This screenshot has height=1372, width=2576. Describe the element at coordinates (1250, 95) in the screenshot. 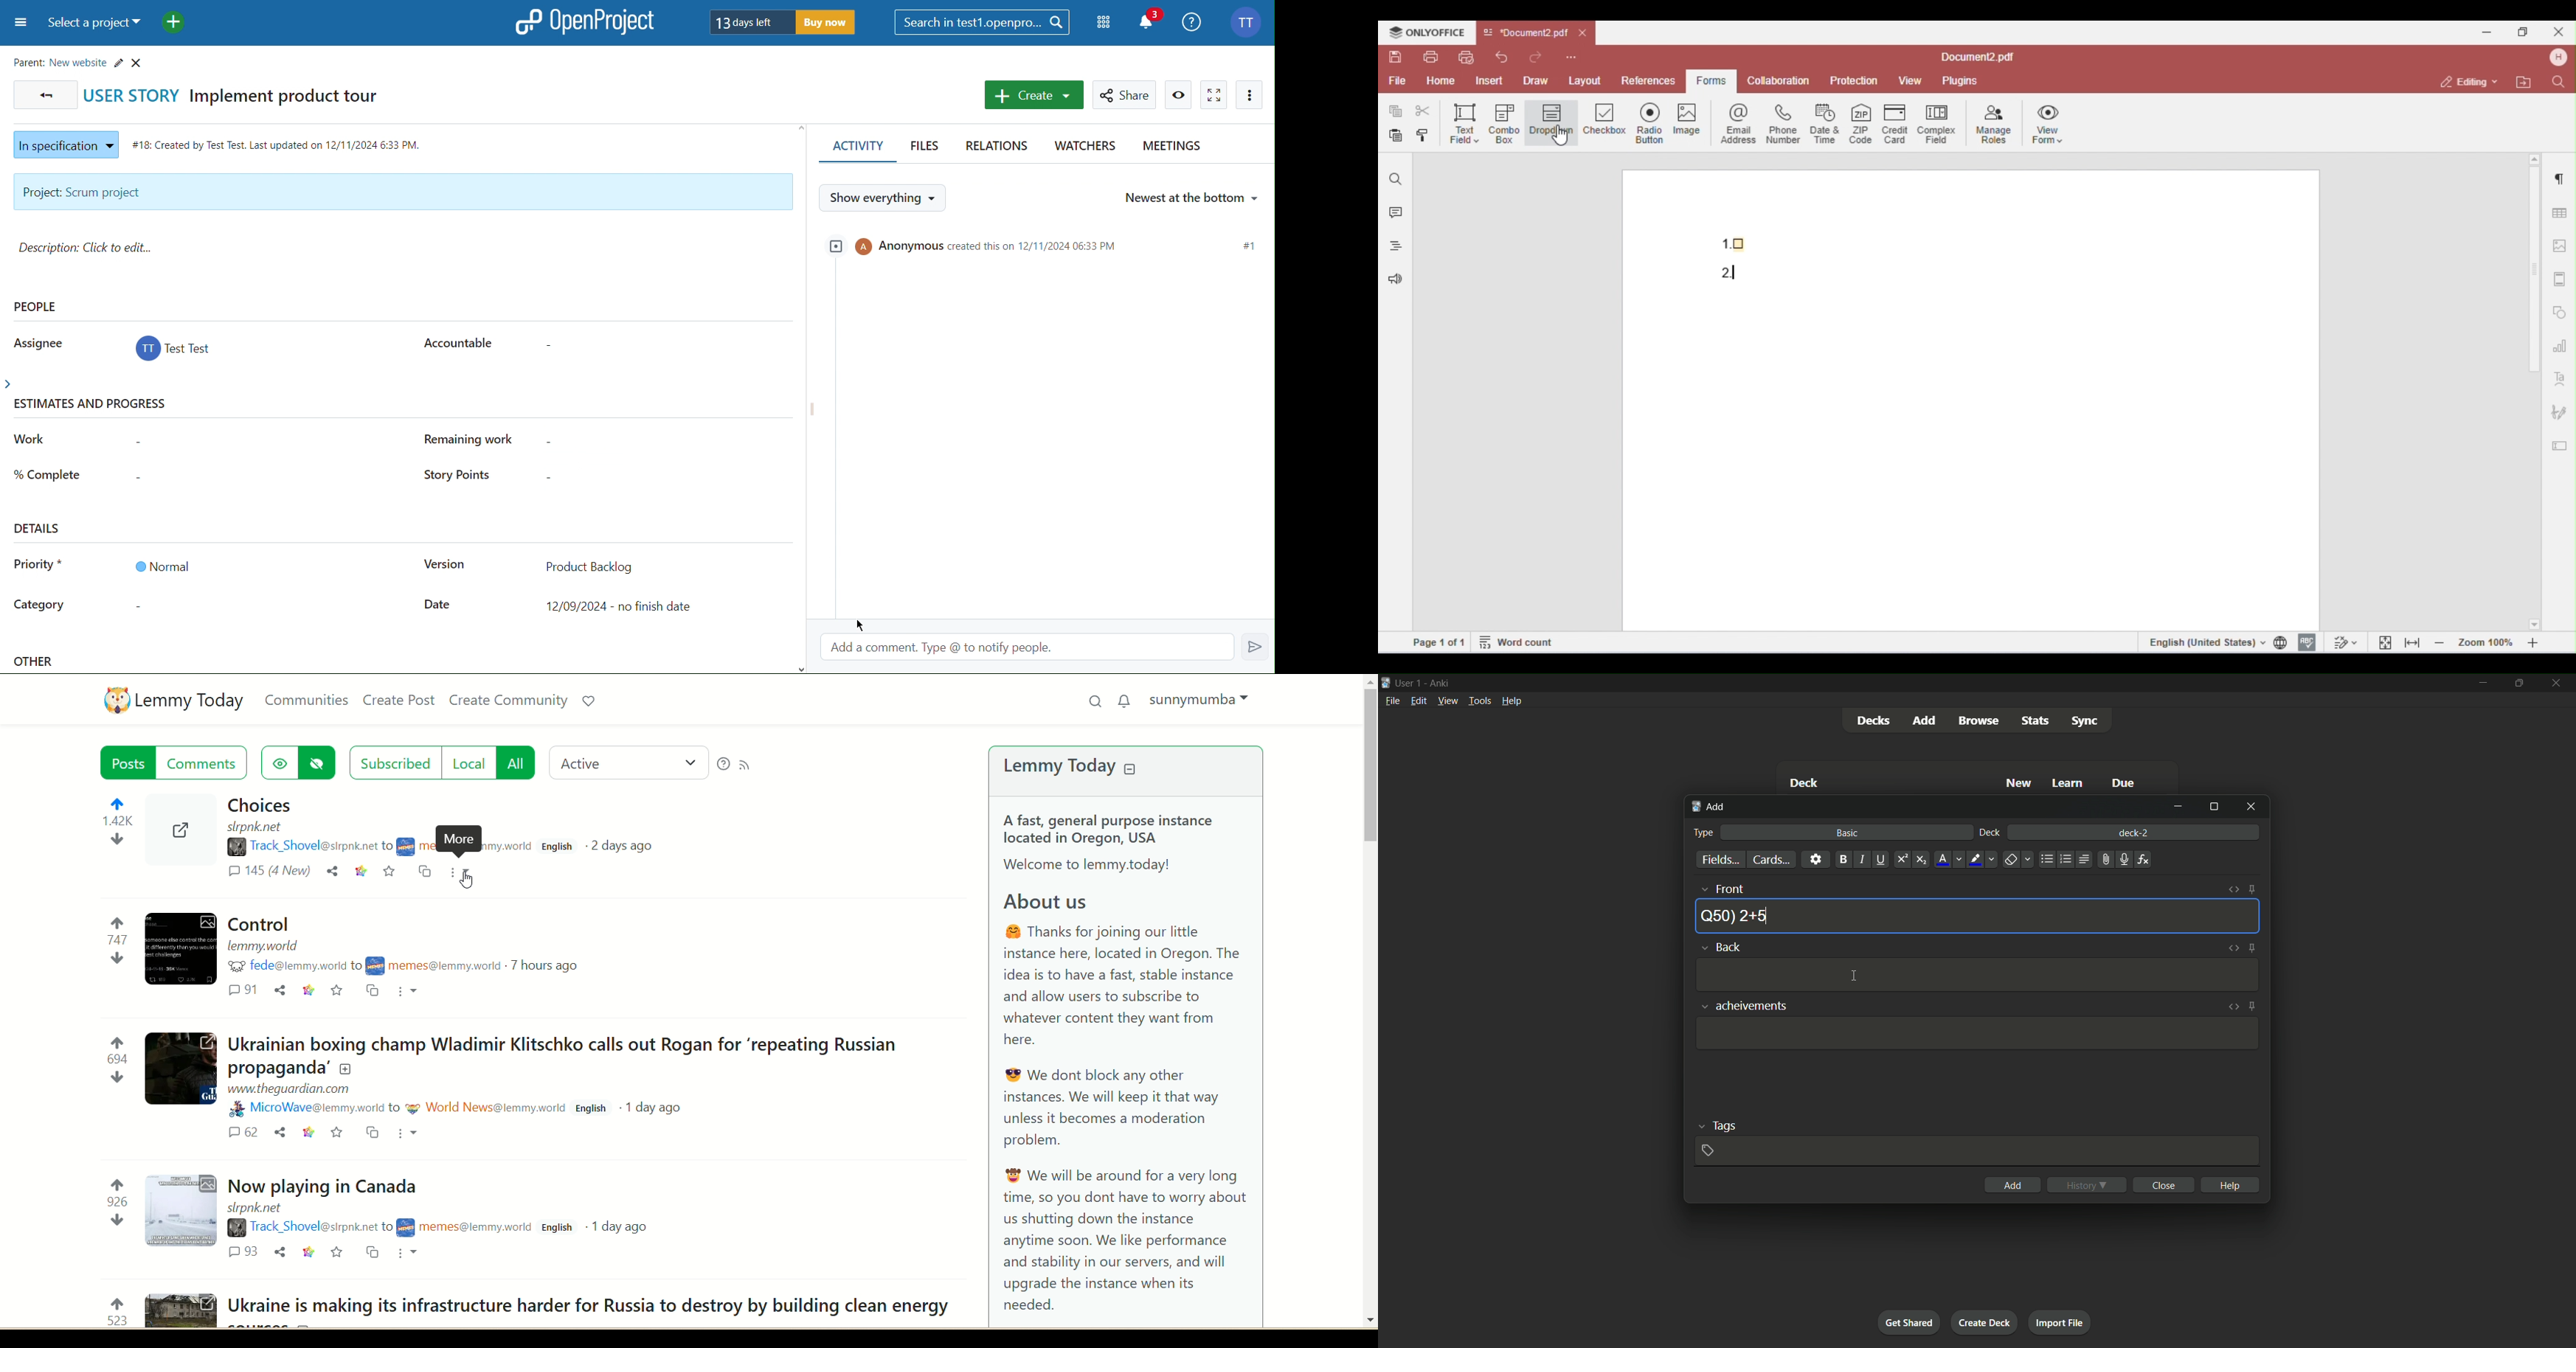

I see `More` at that location.